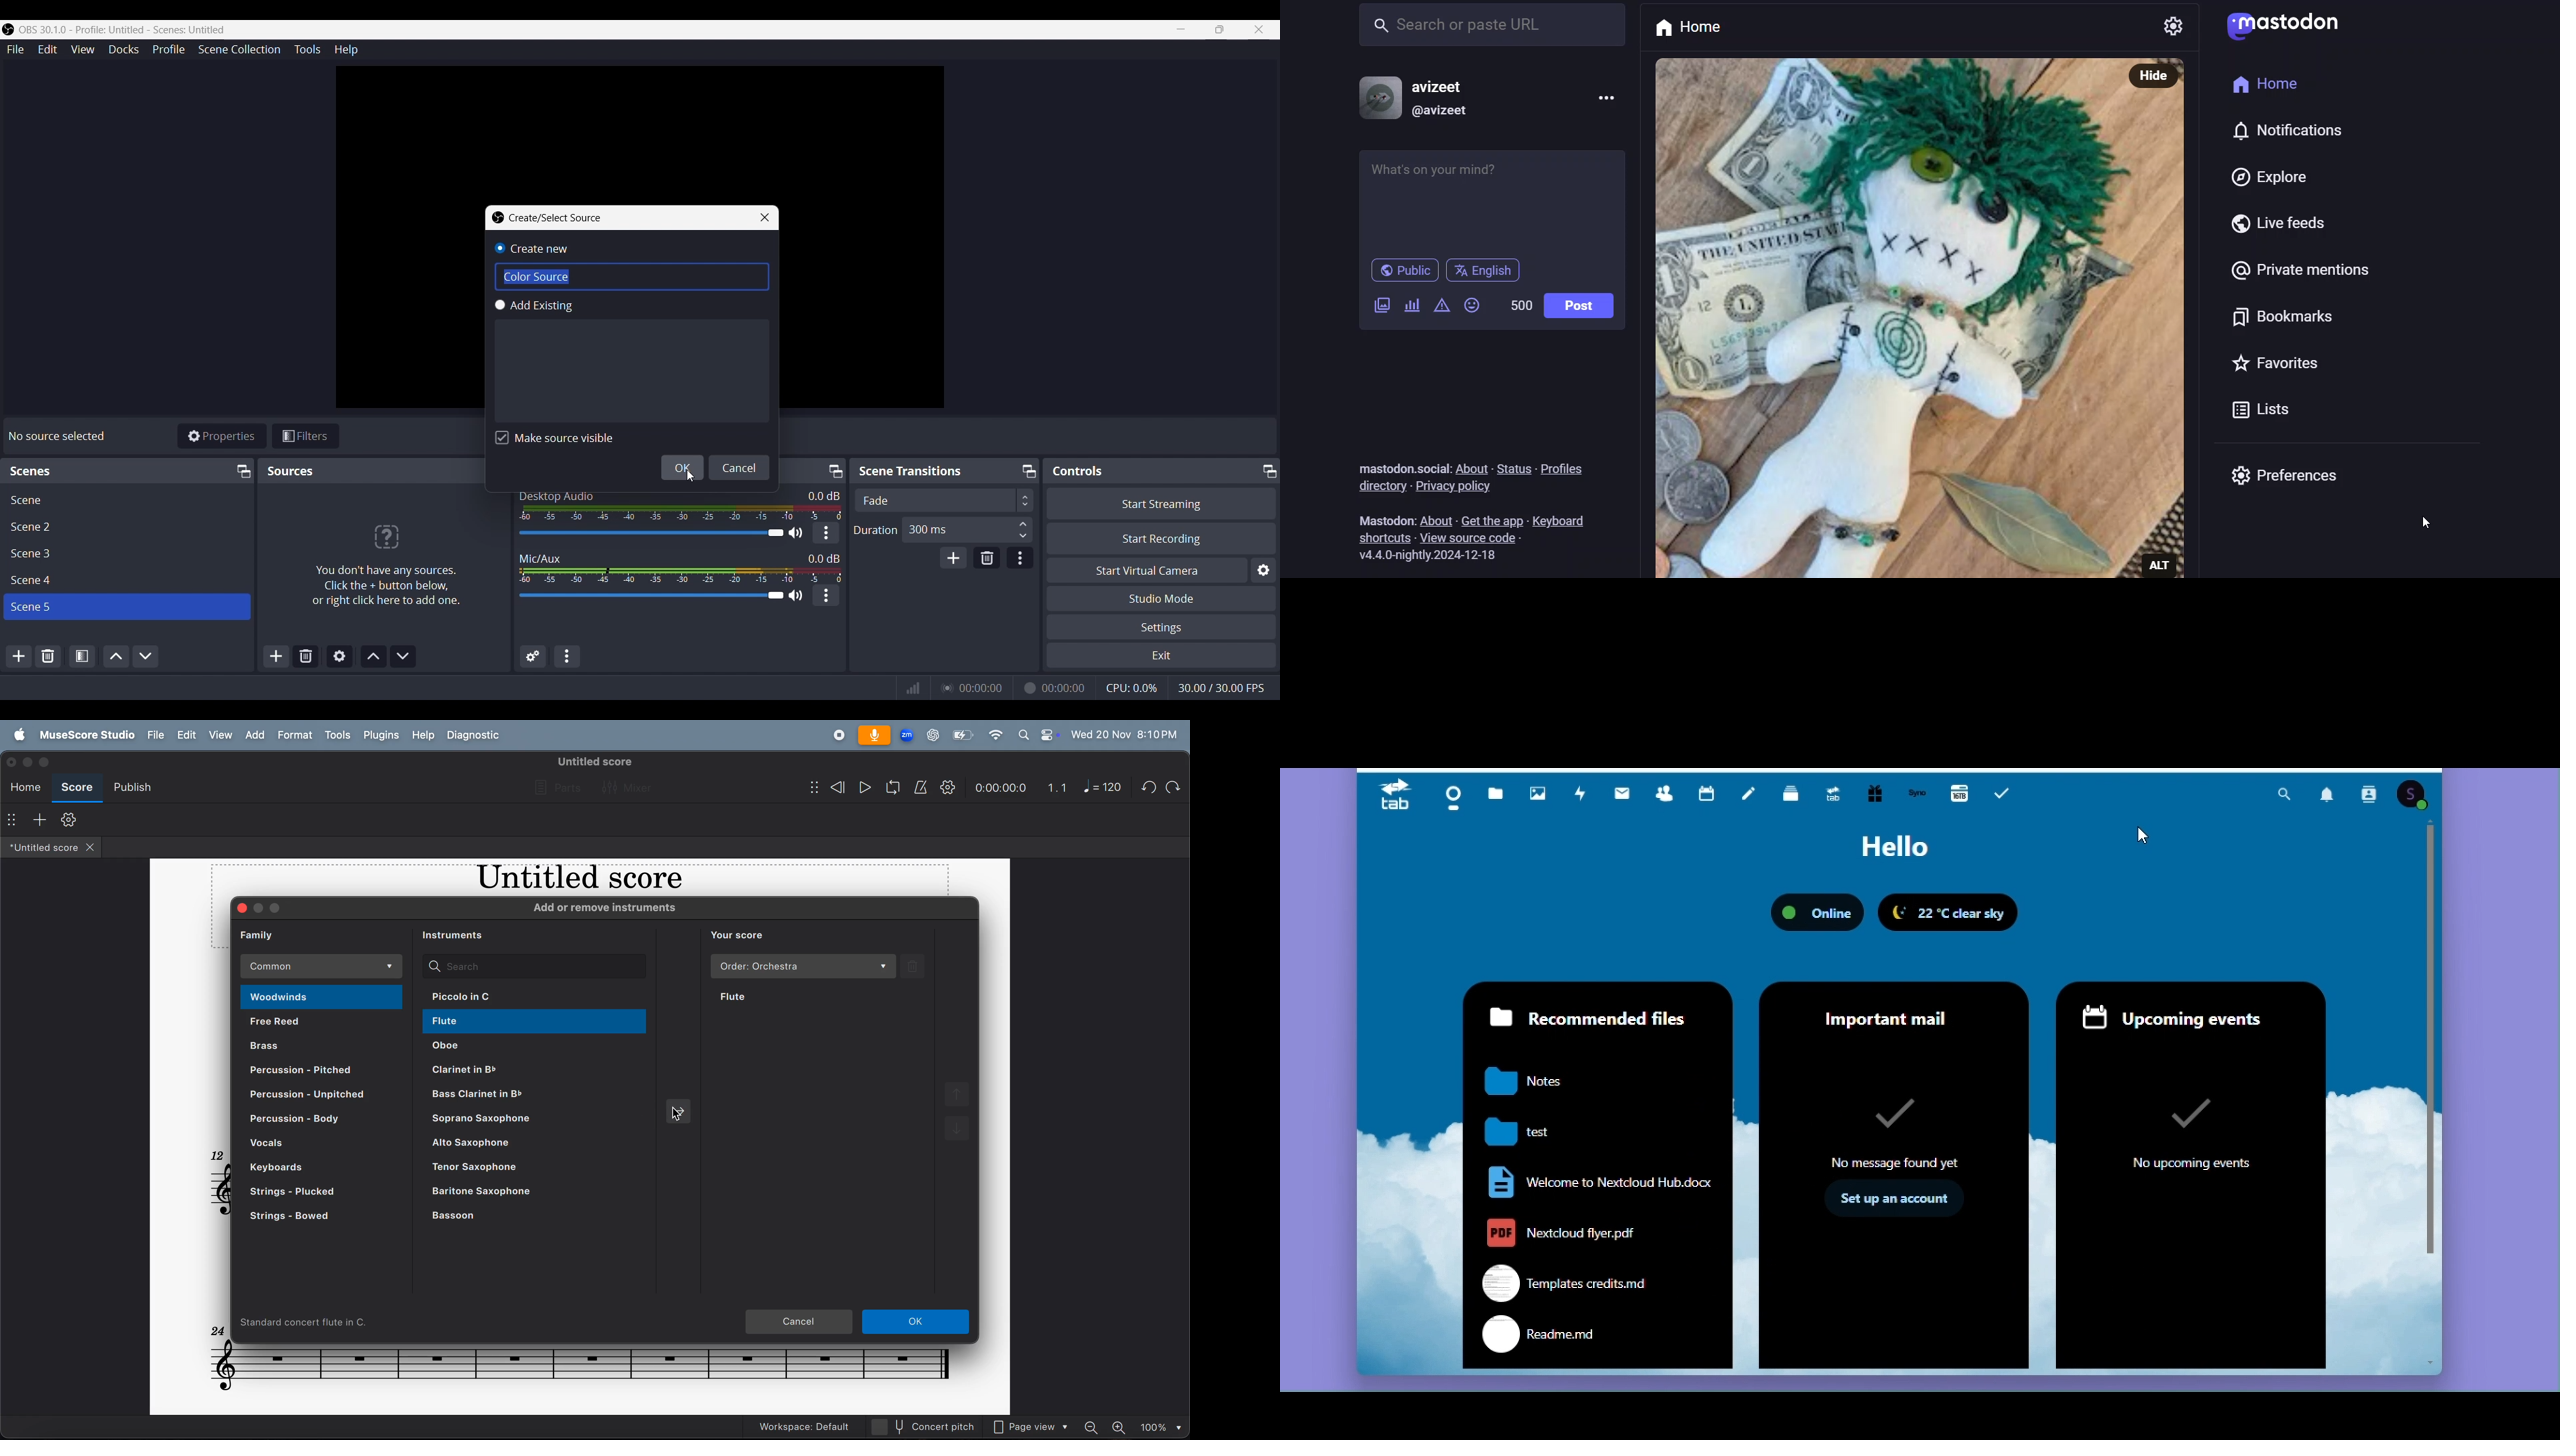 The width and height of the screenshot is (2576, 1456). Describe the element at coordinates (1101, 787) in the screenshot. I see `note 120` at that location.